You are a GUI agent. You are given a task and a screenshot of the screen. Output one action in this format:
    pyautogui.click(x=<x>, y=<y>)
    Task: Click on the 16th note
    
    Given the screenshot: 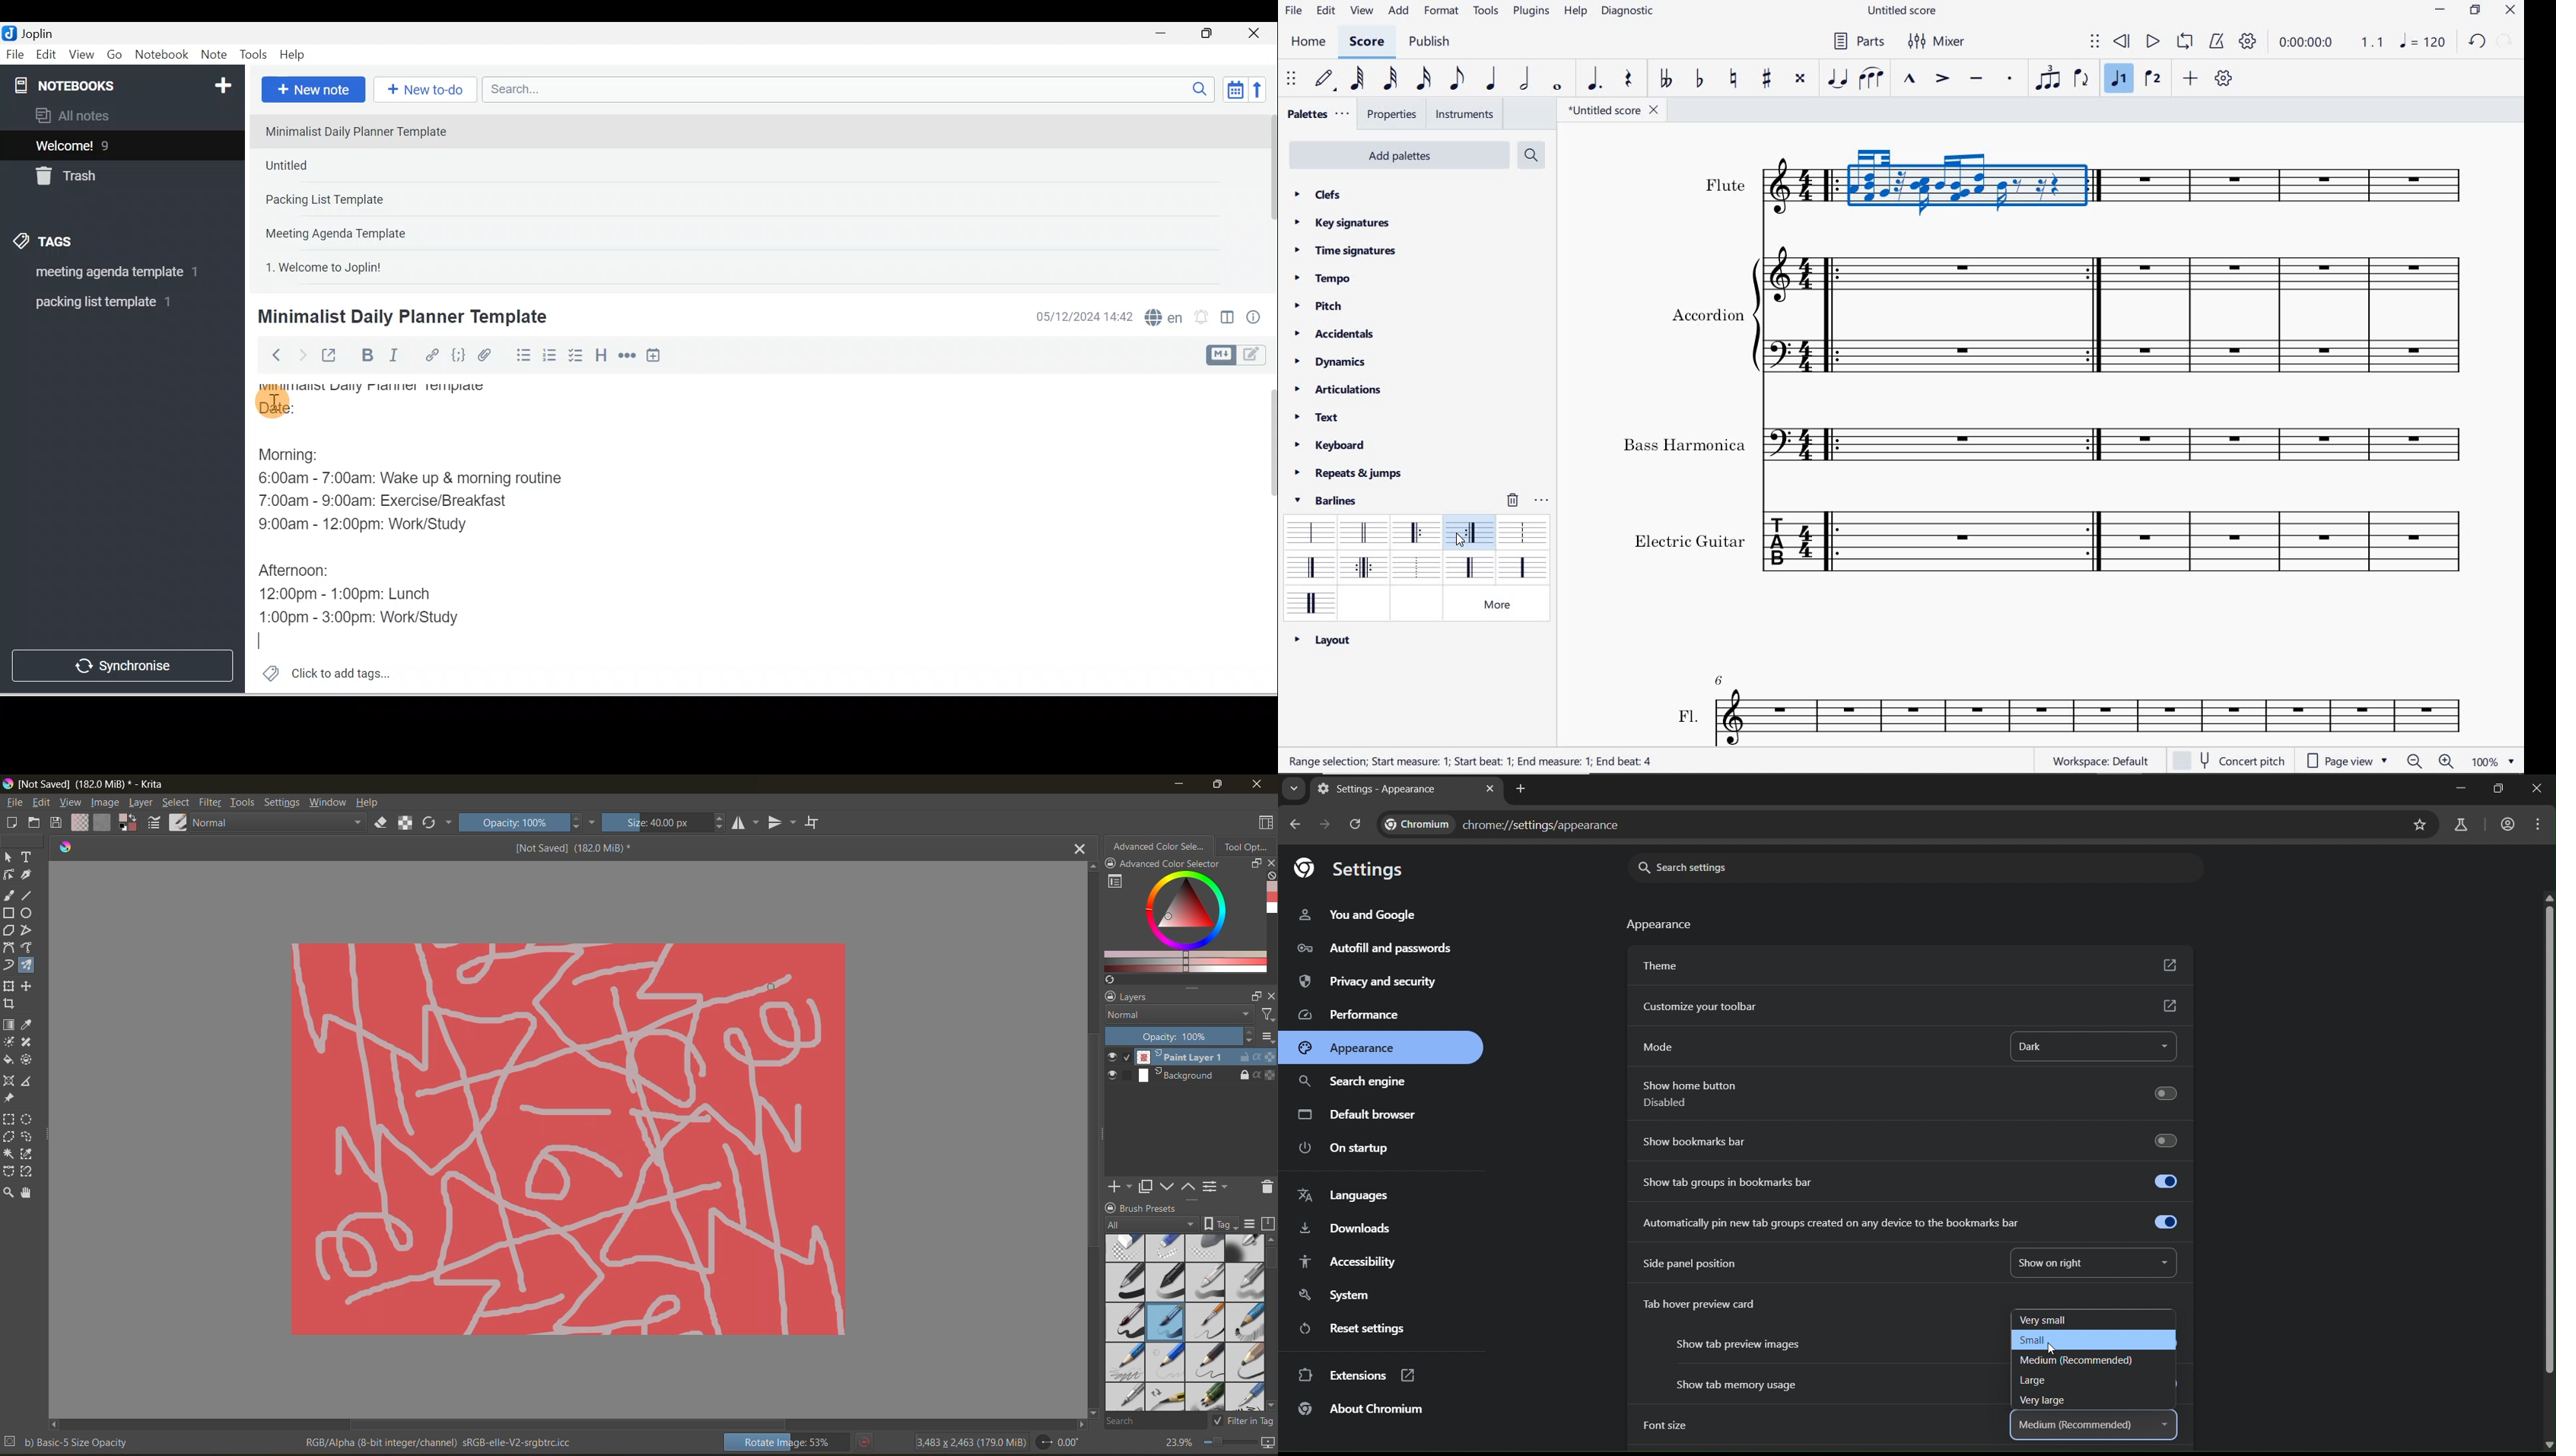 What is the action you would take?
    pyautogui.click(x=1424, y=79)
    